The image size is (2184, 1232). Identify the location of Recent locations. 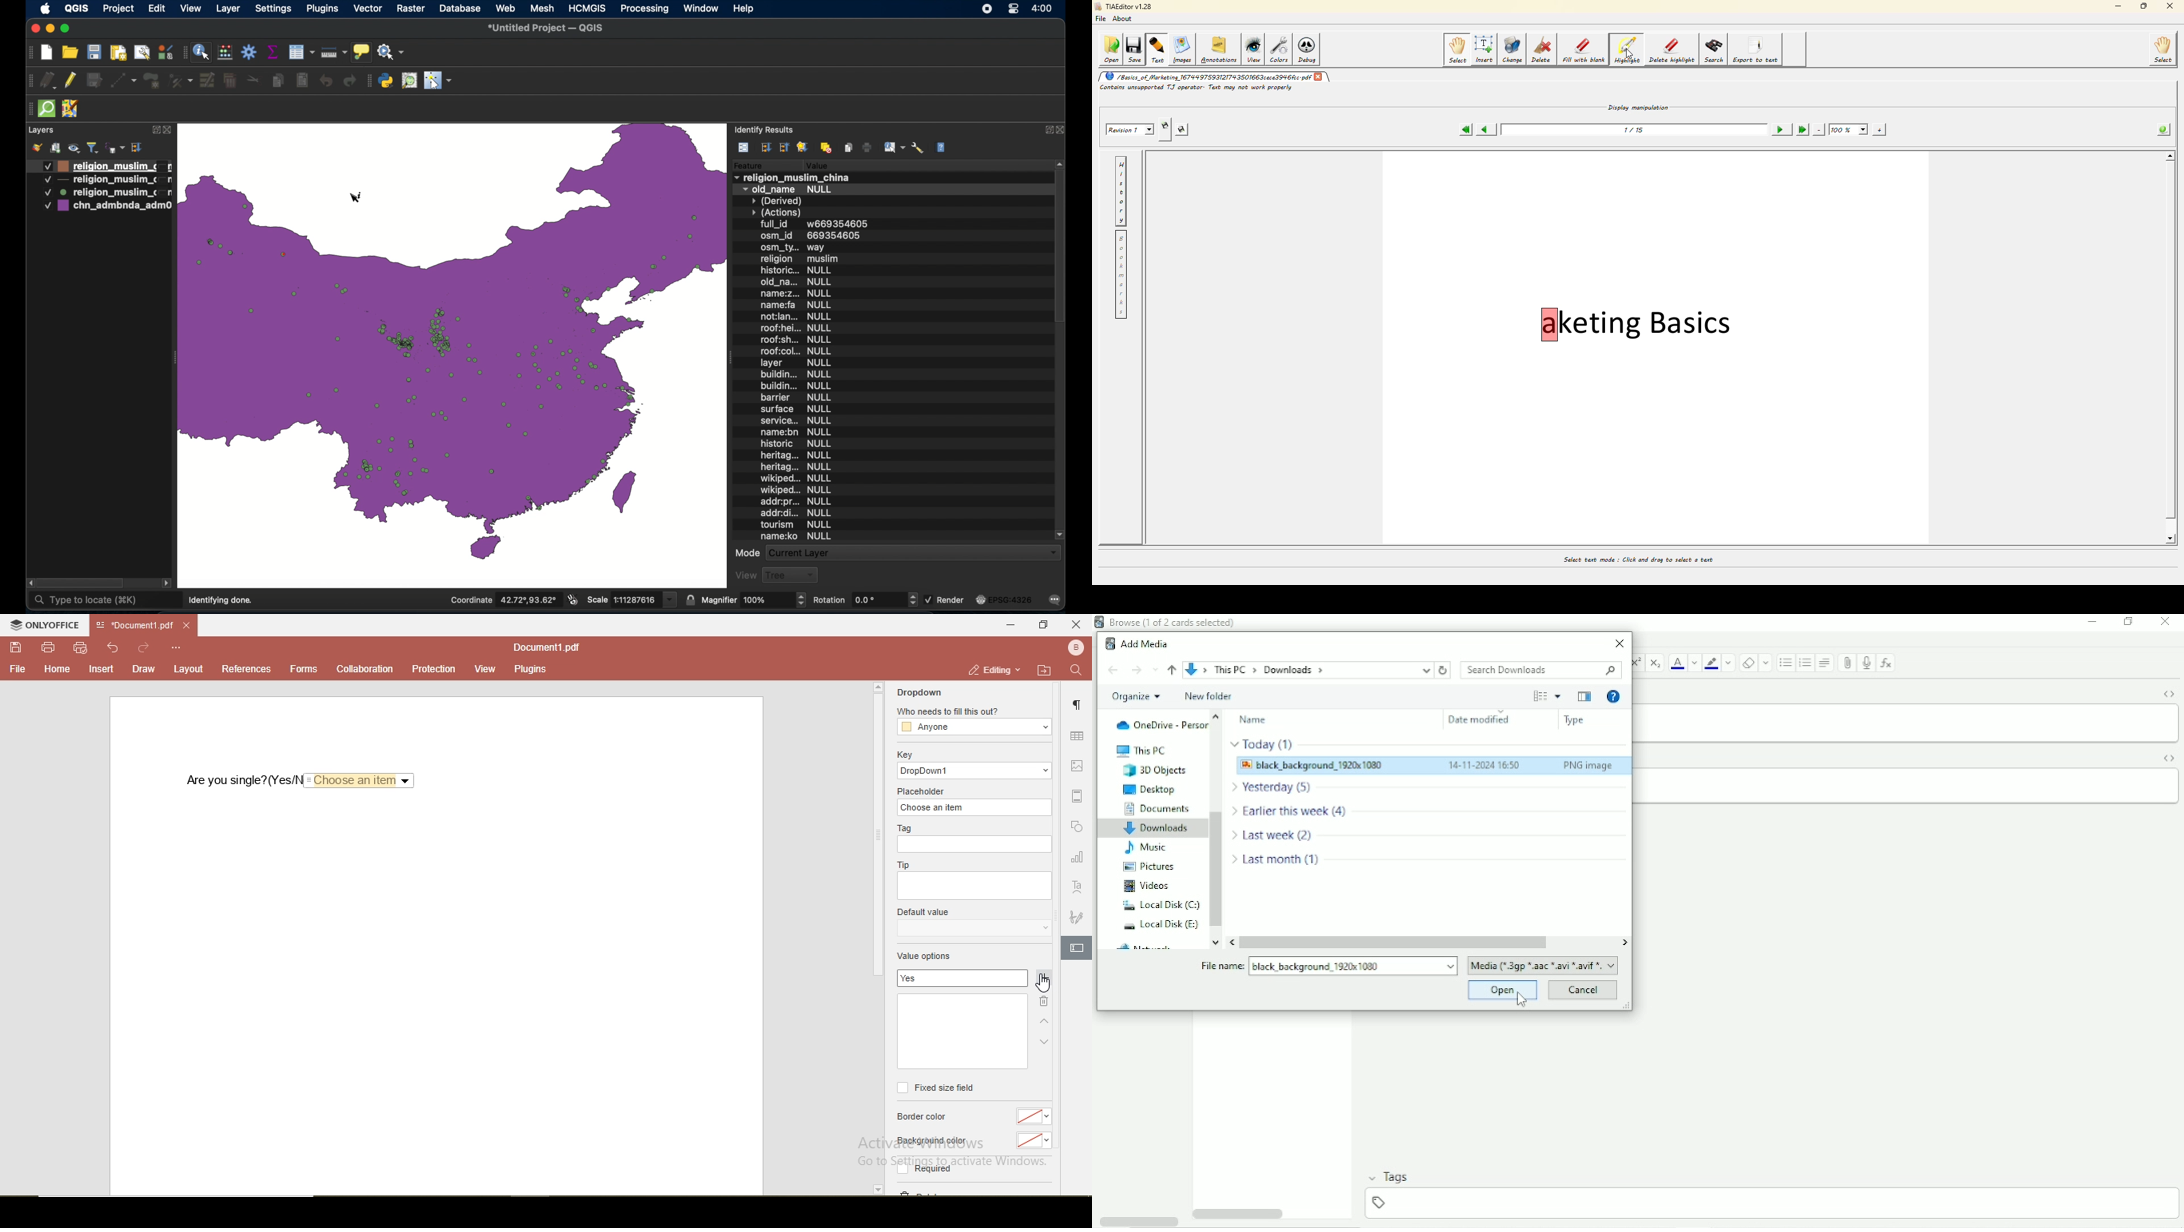
(1156, 669).